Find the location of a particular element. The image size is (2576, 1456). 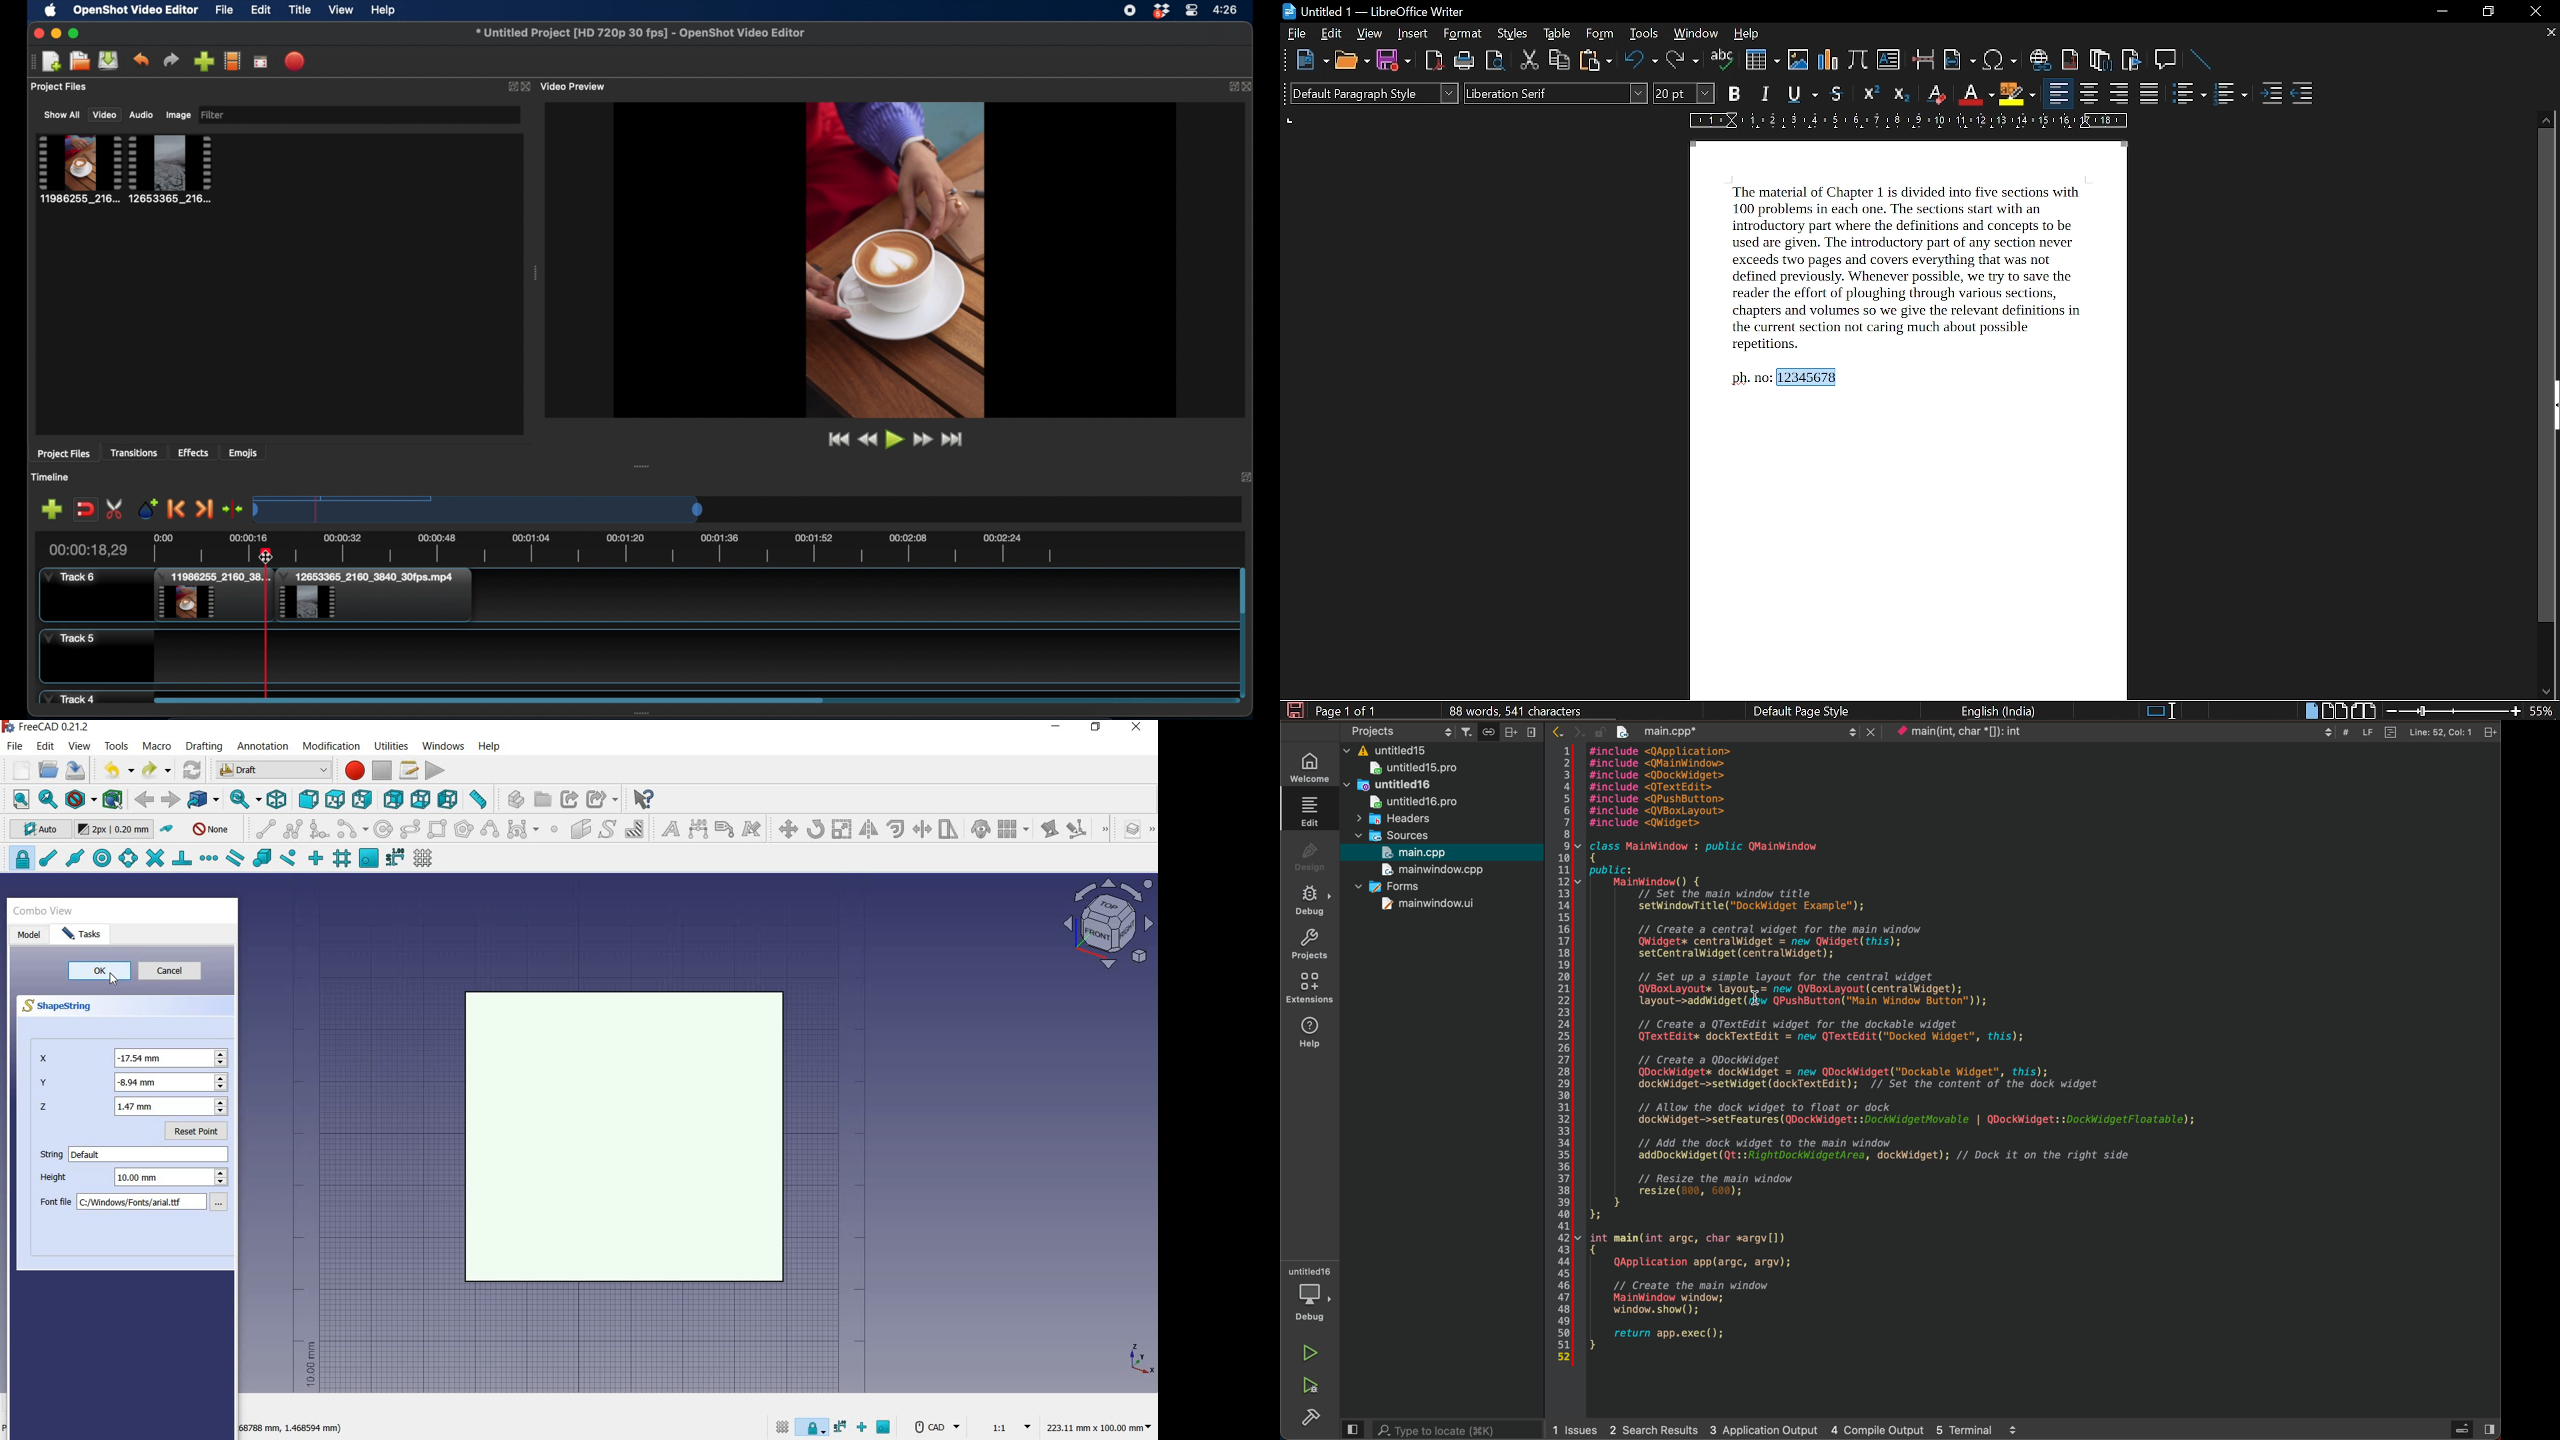

rotate is located at coordinates (816, 828).